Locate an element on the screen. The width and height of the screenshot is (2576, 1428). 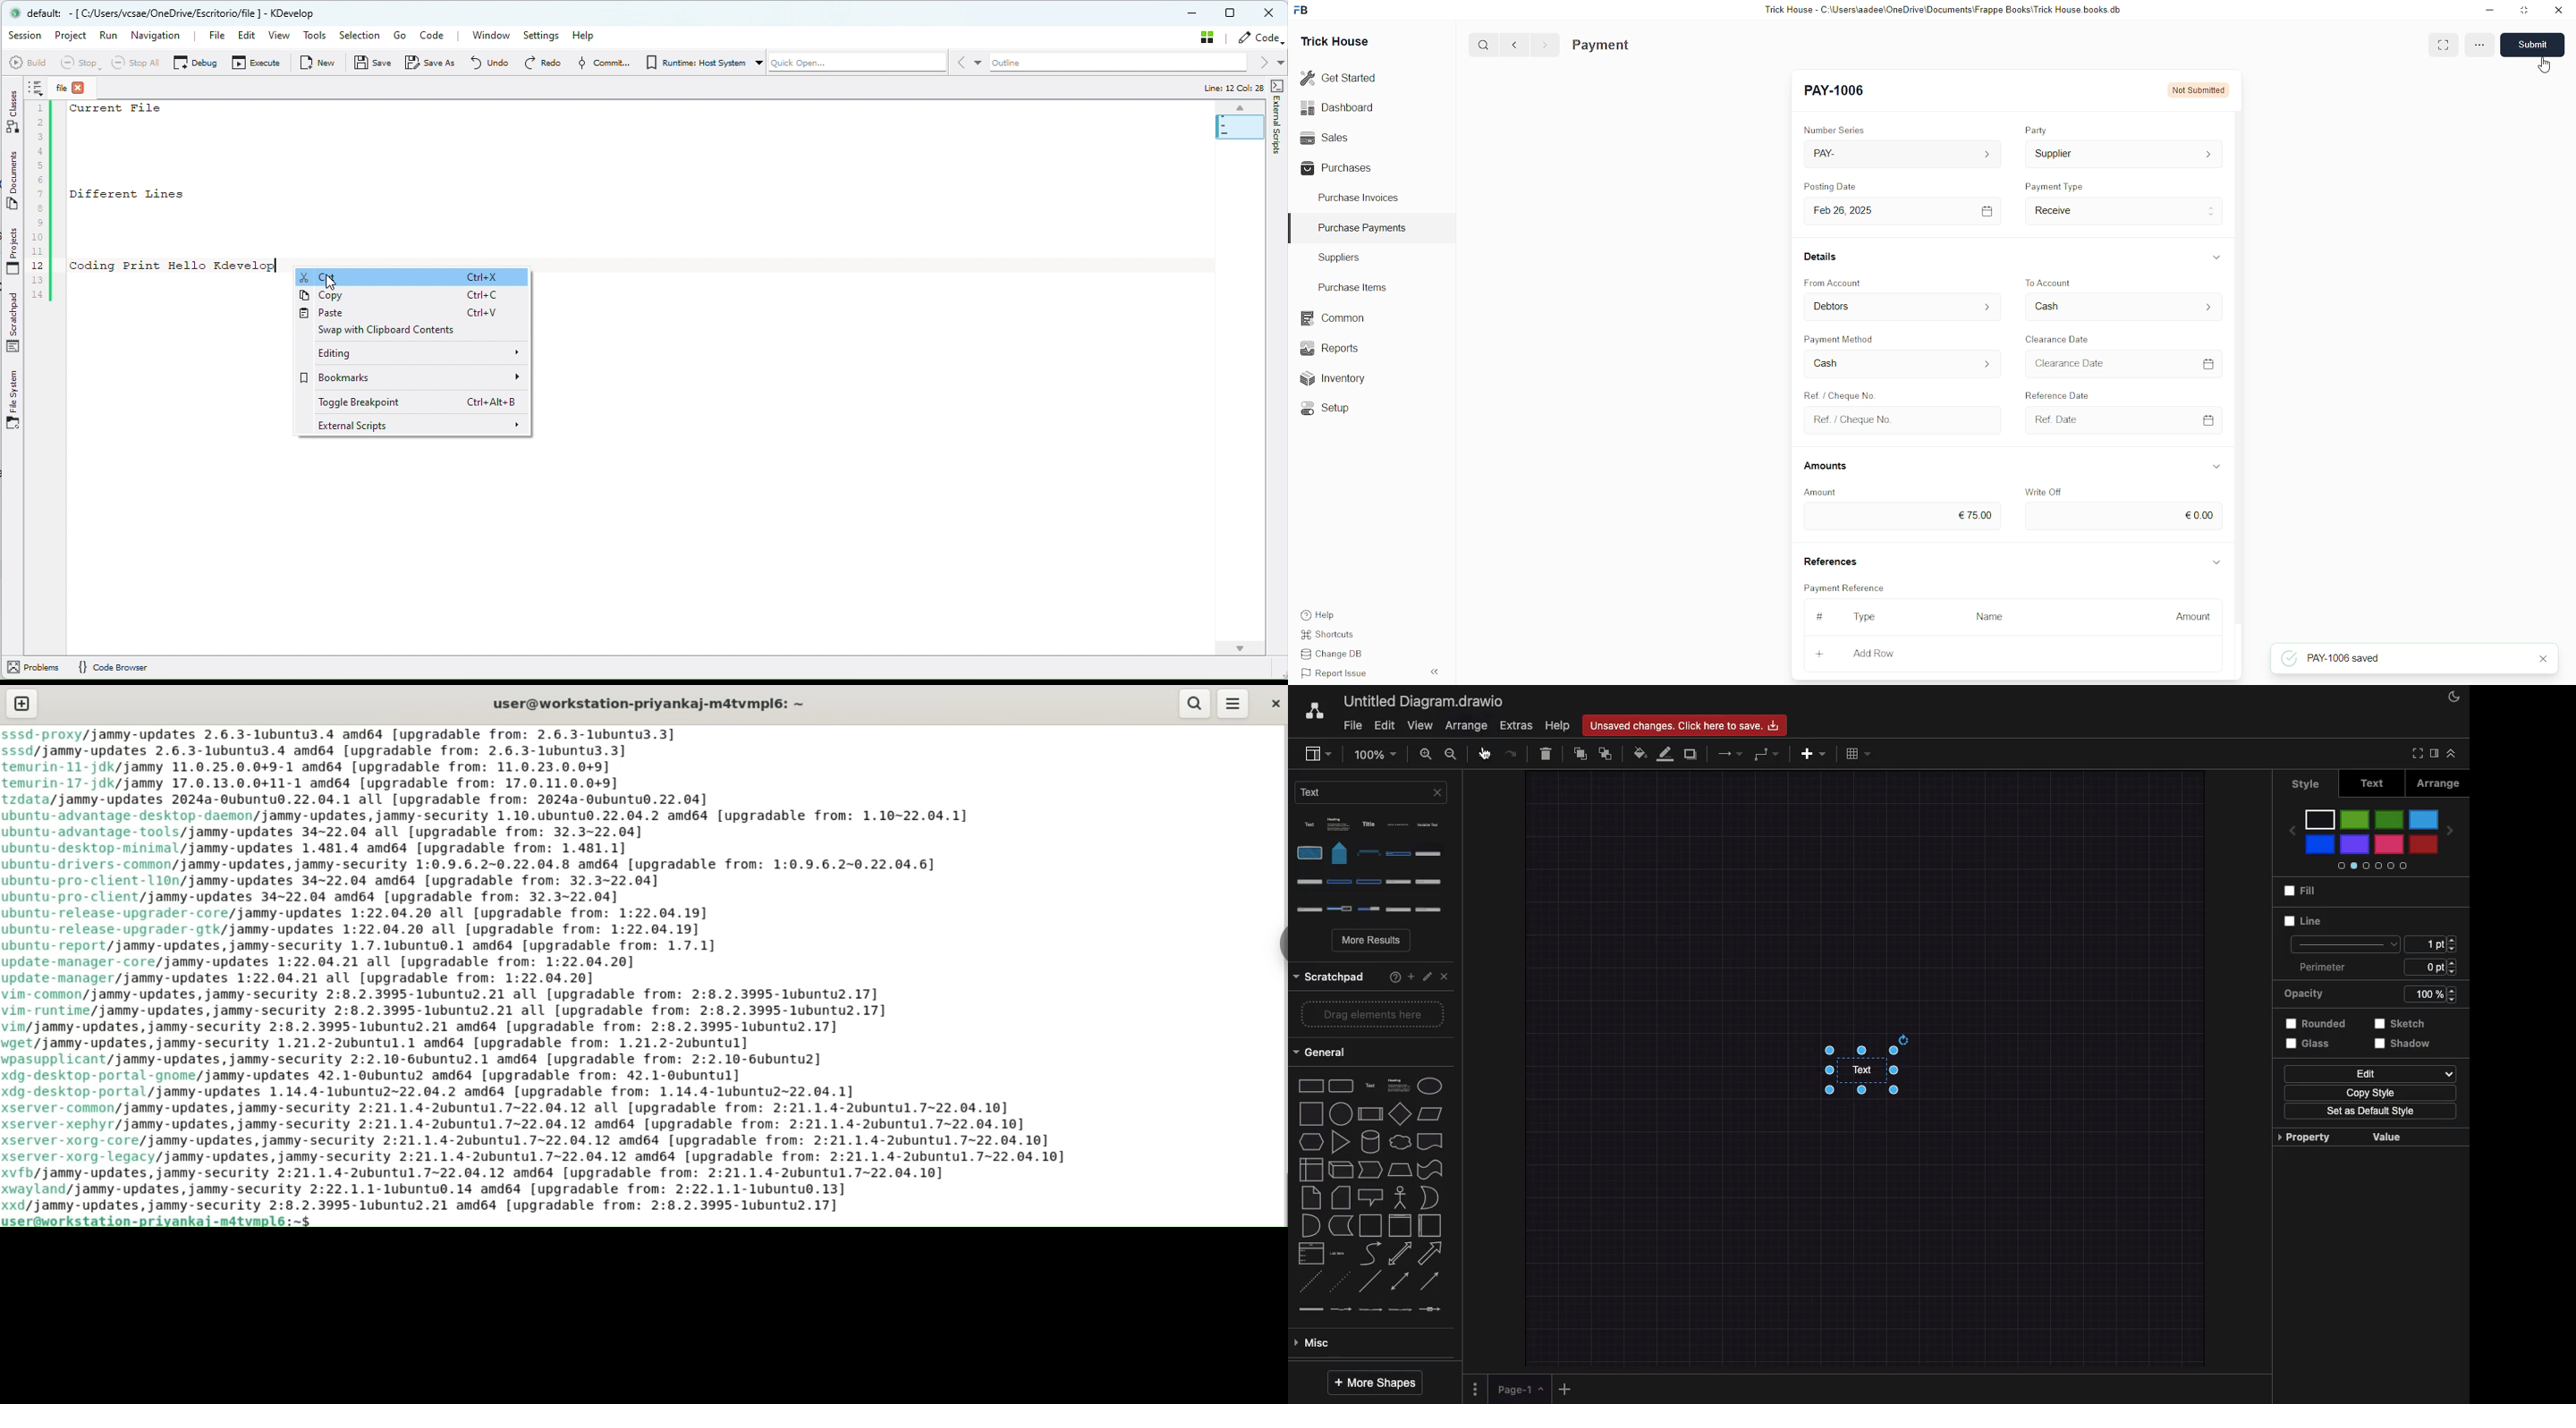
Add Row is located at coordinates (1873, 653).